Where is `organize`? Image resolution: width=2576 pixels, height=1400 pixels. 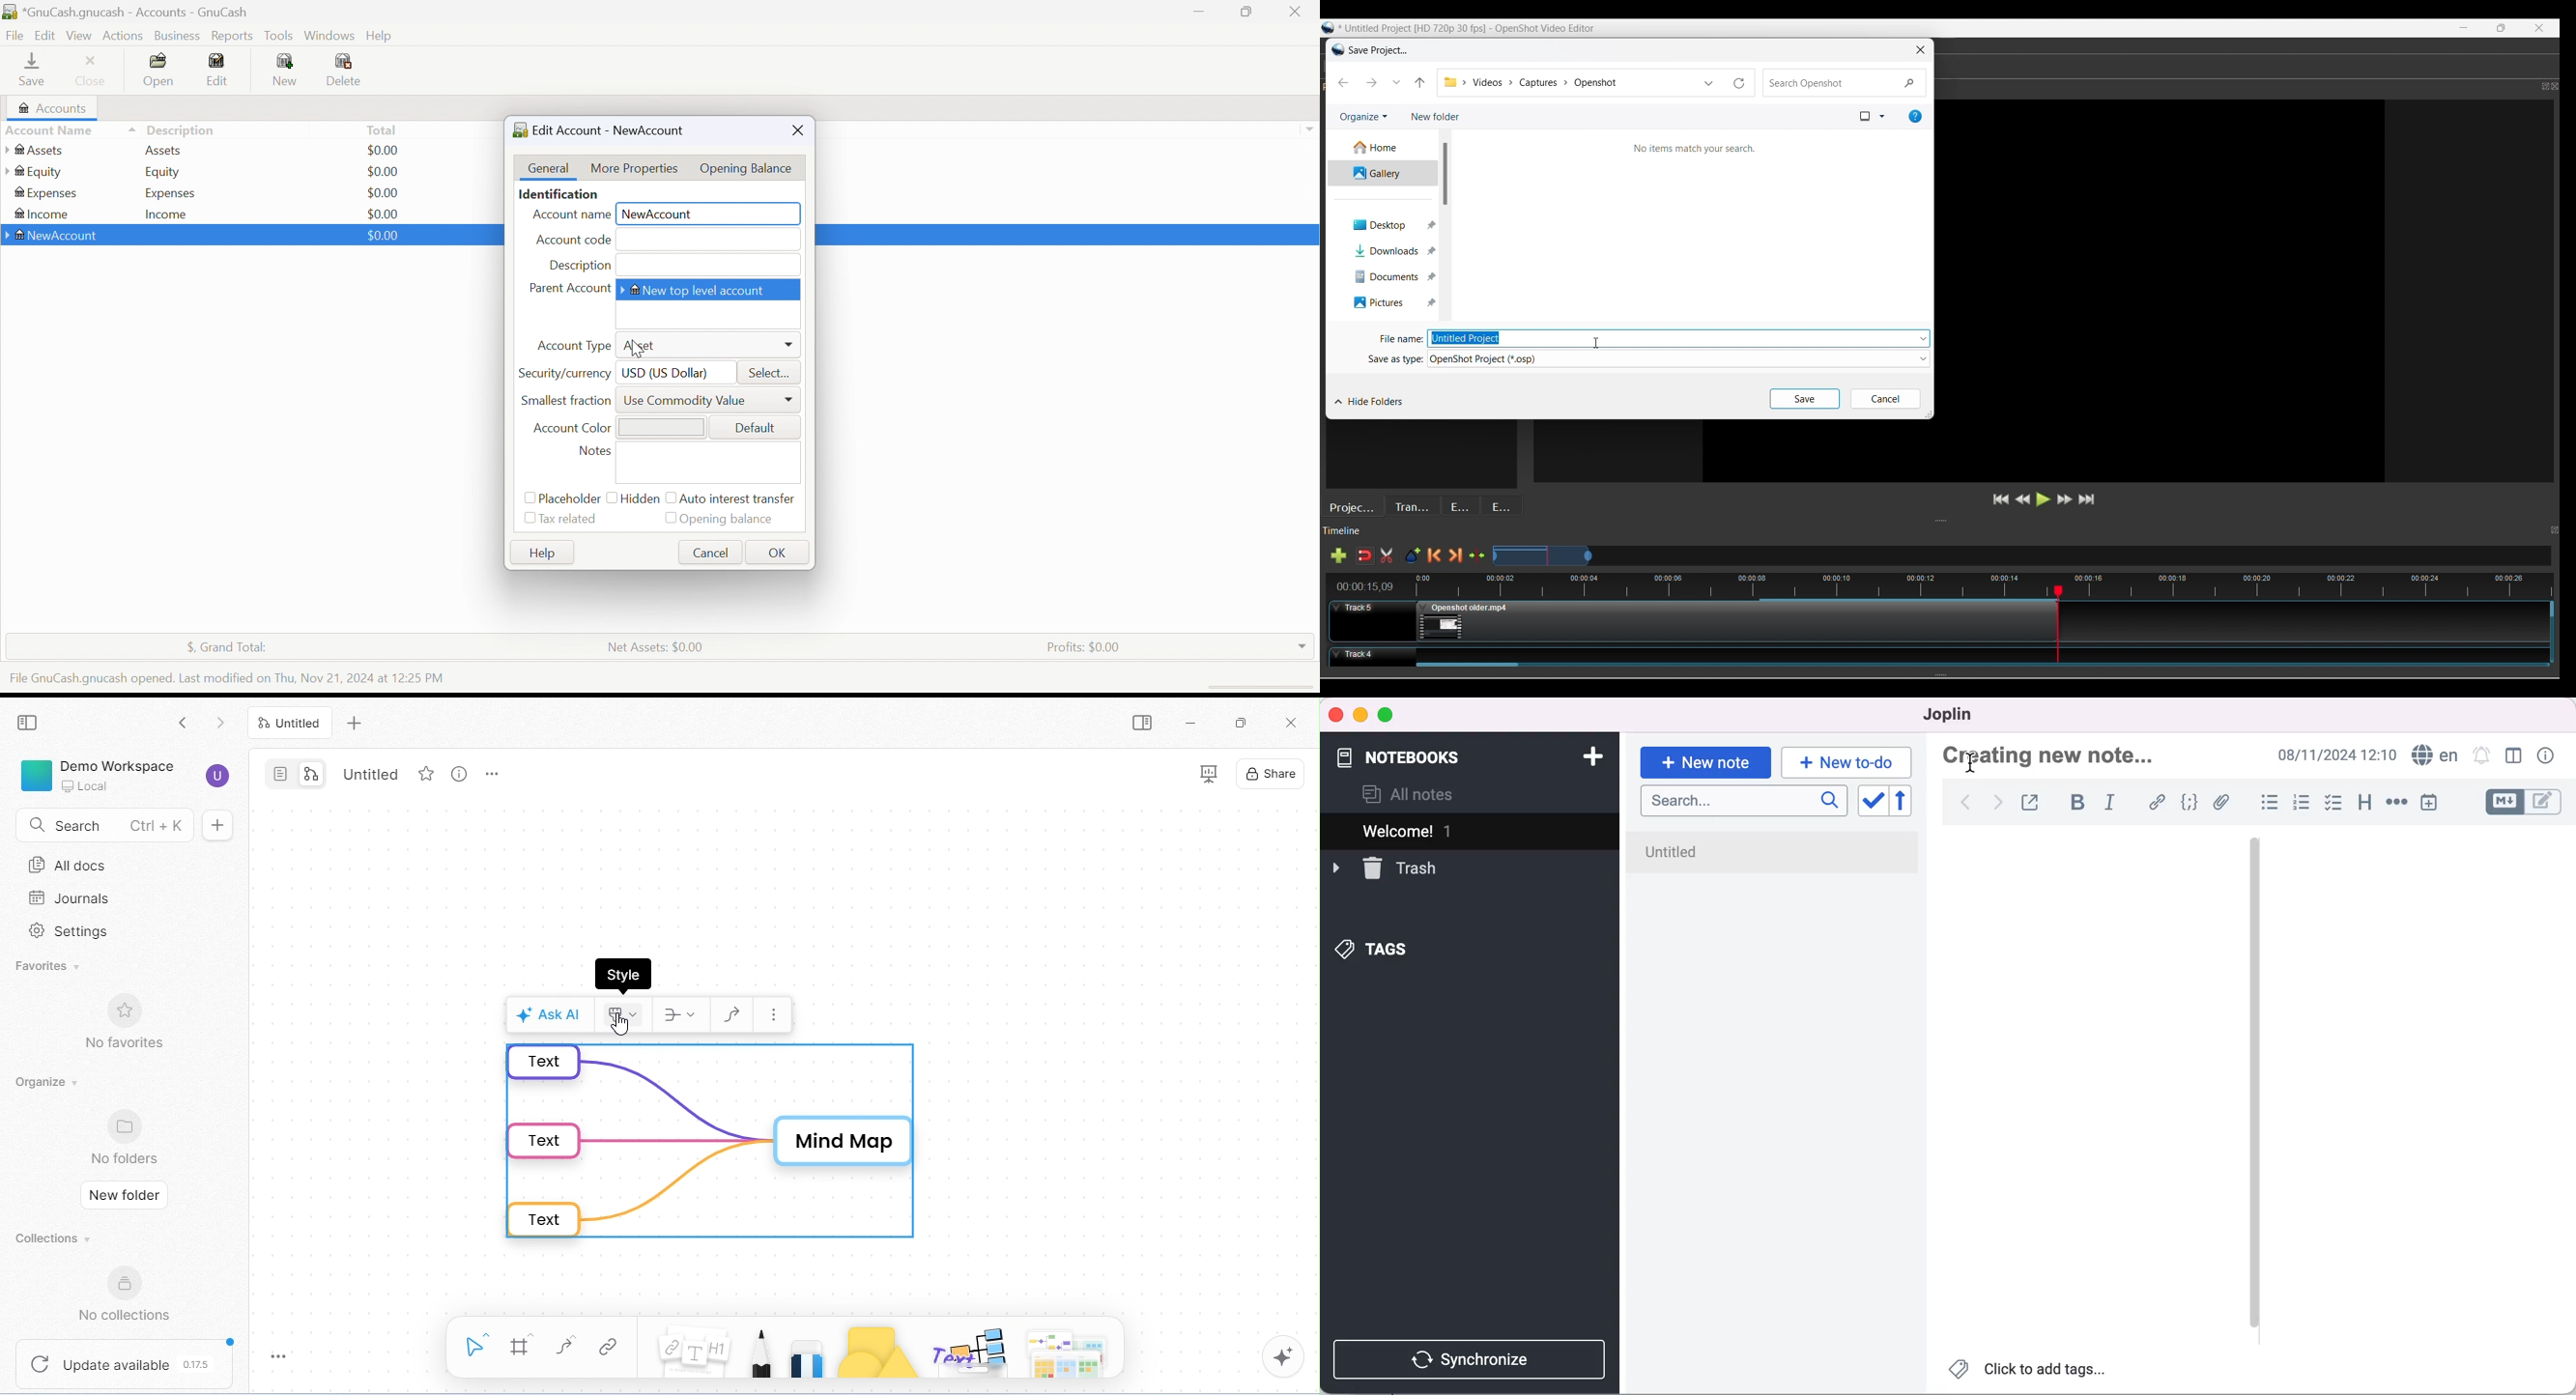
organize is located at coordinates (46, 1083).